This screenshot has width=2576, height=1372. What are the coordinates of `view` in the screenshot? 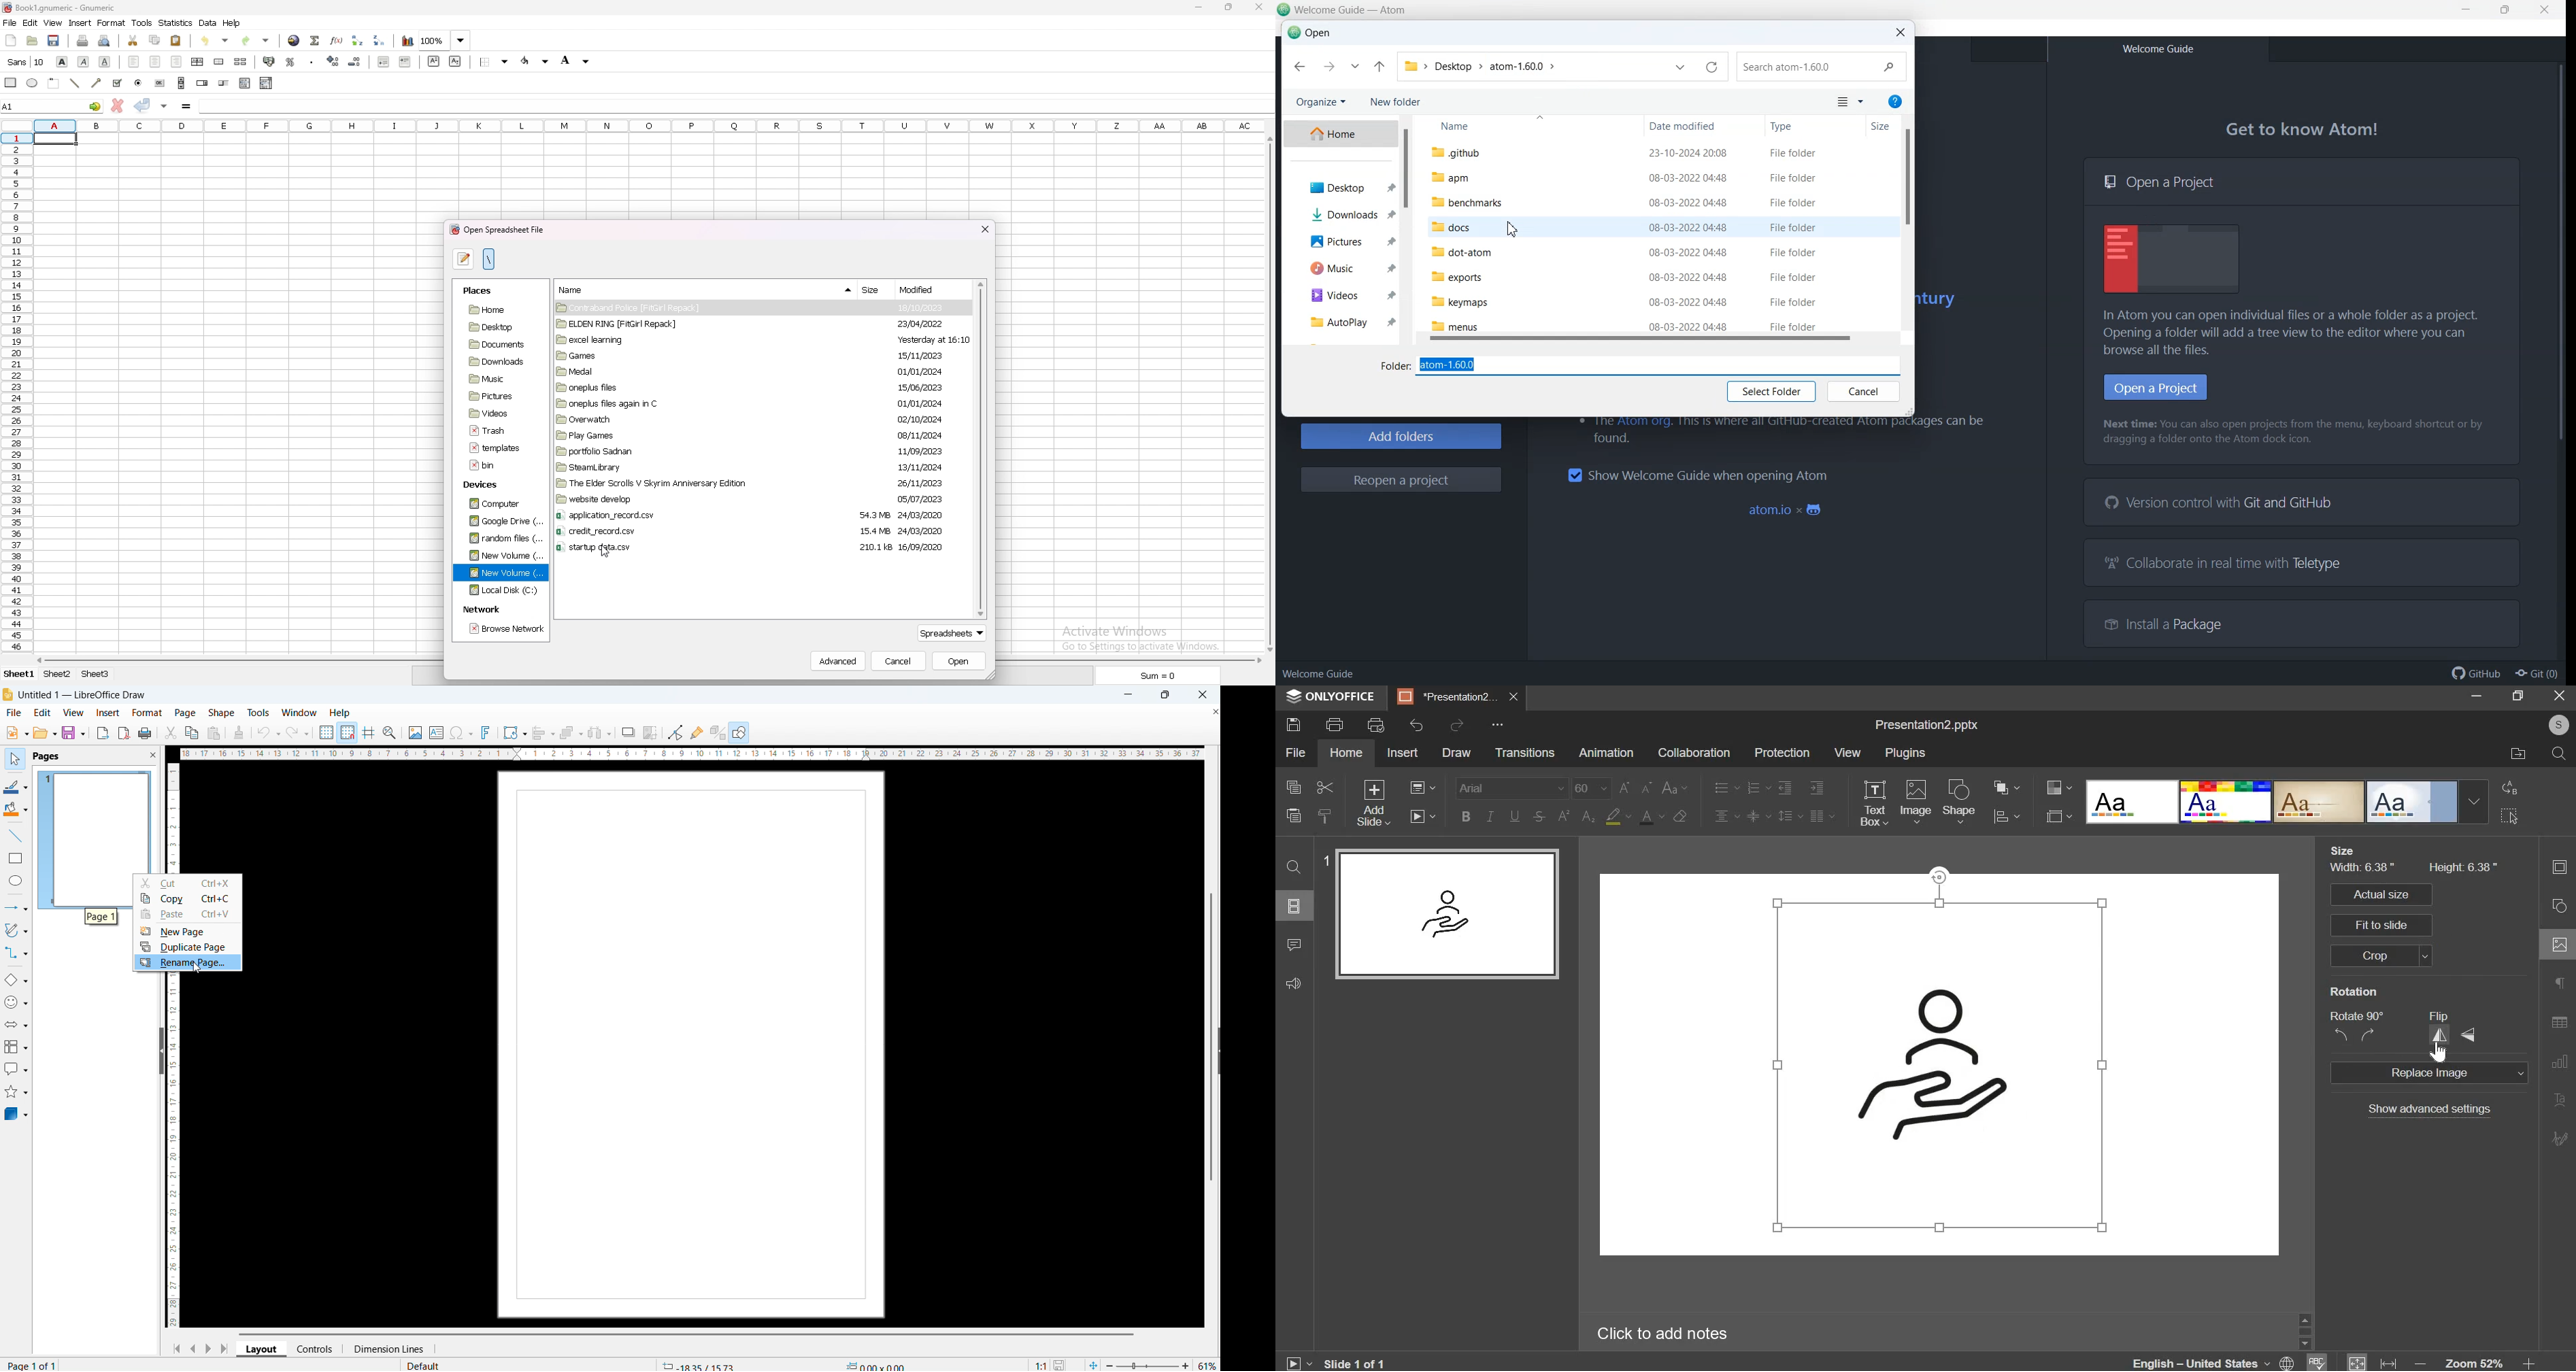 It's located at (73, 714).